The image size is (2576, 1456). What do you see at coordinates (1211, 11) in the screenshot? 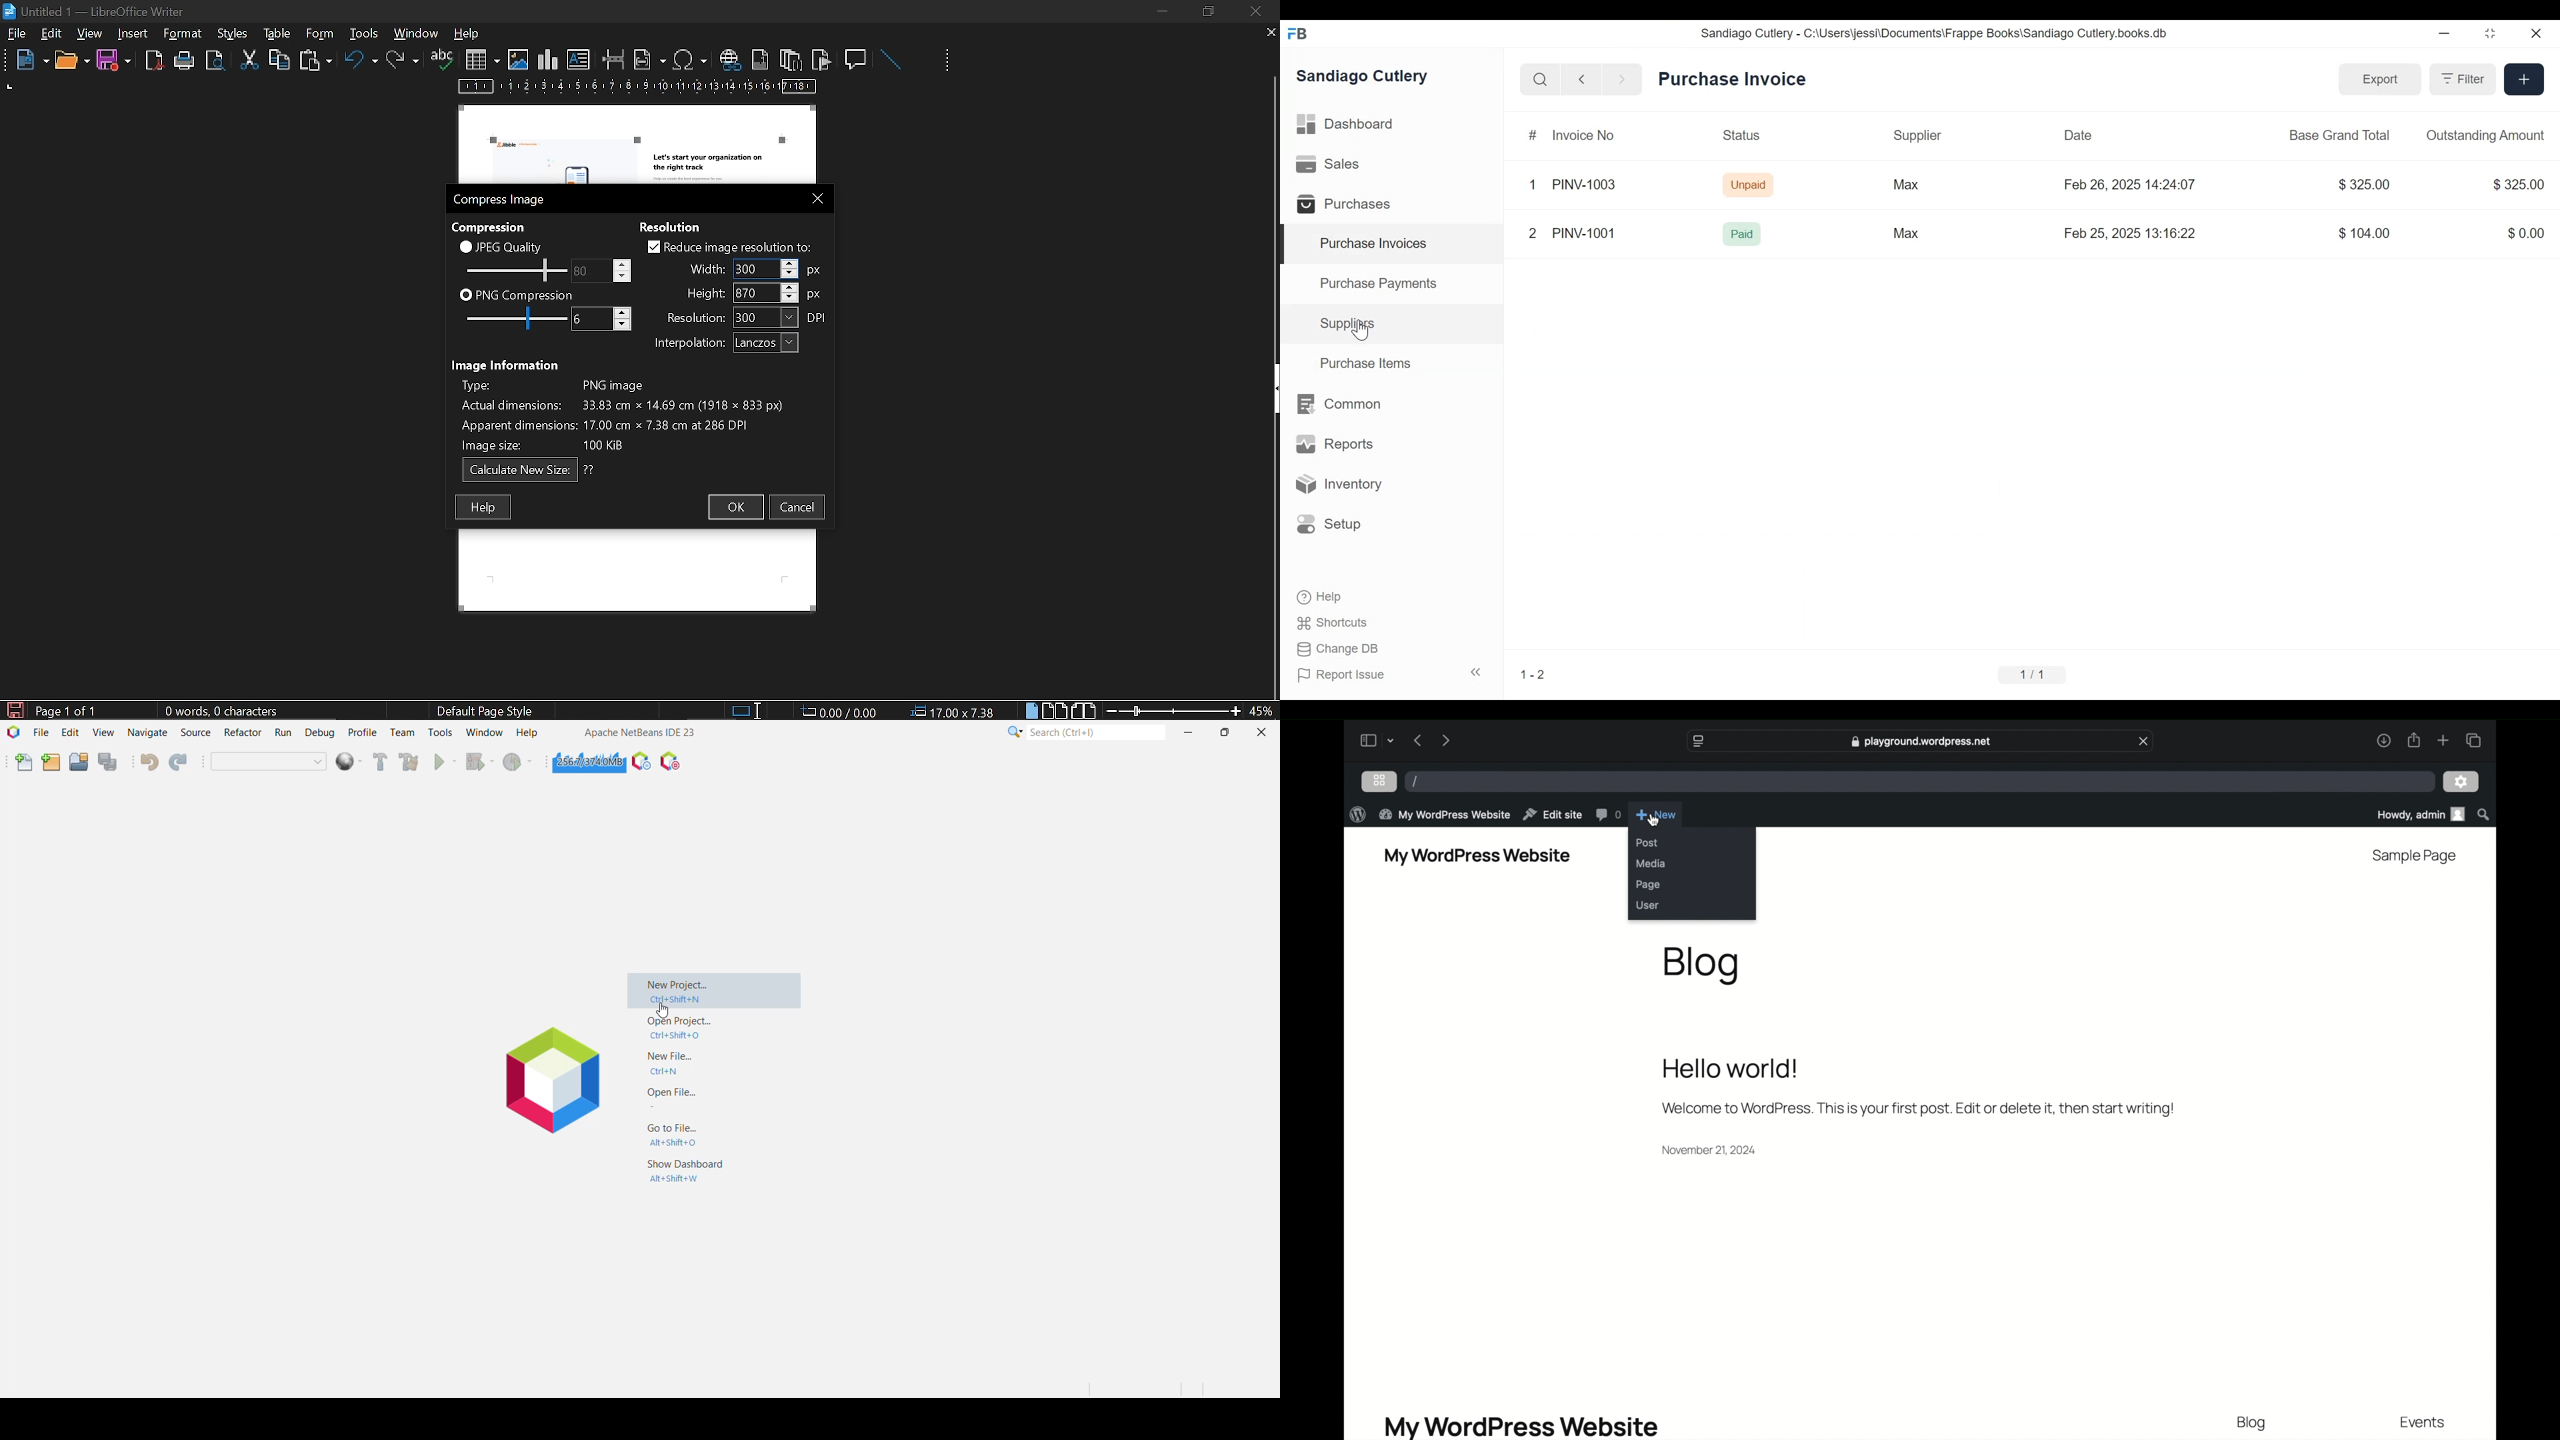
I see `restore down` at bounding box center [1211, 11].